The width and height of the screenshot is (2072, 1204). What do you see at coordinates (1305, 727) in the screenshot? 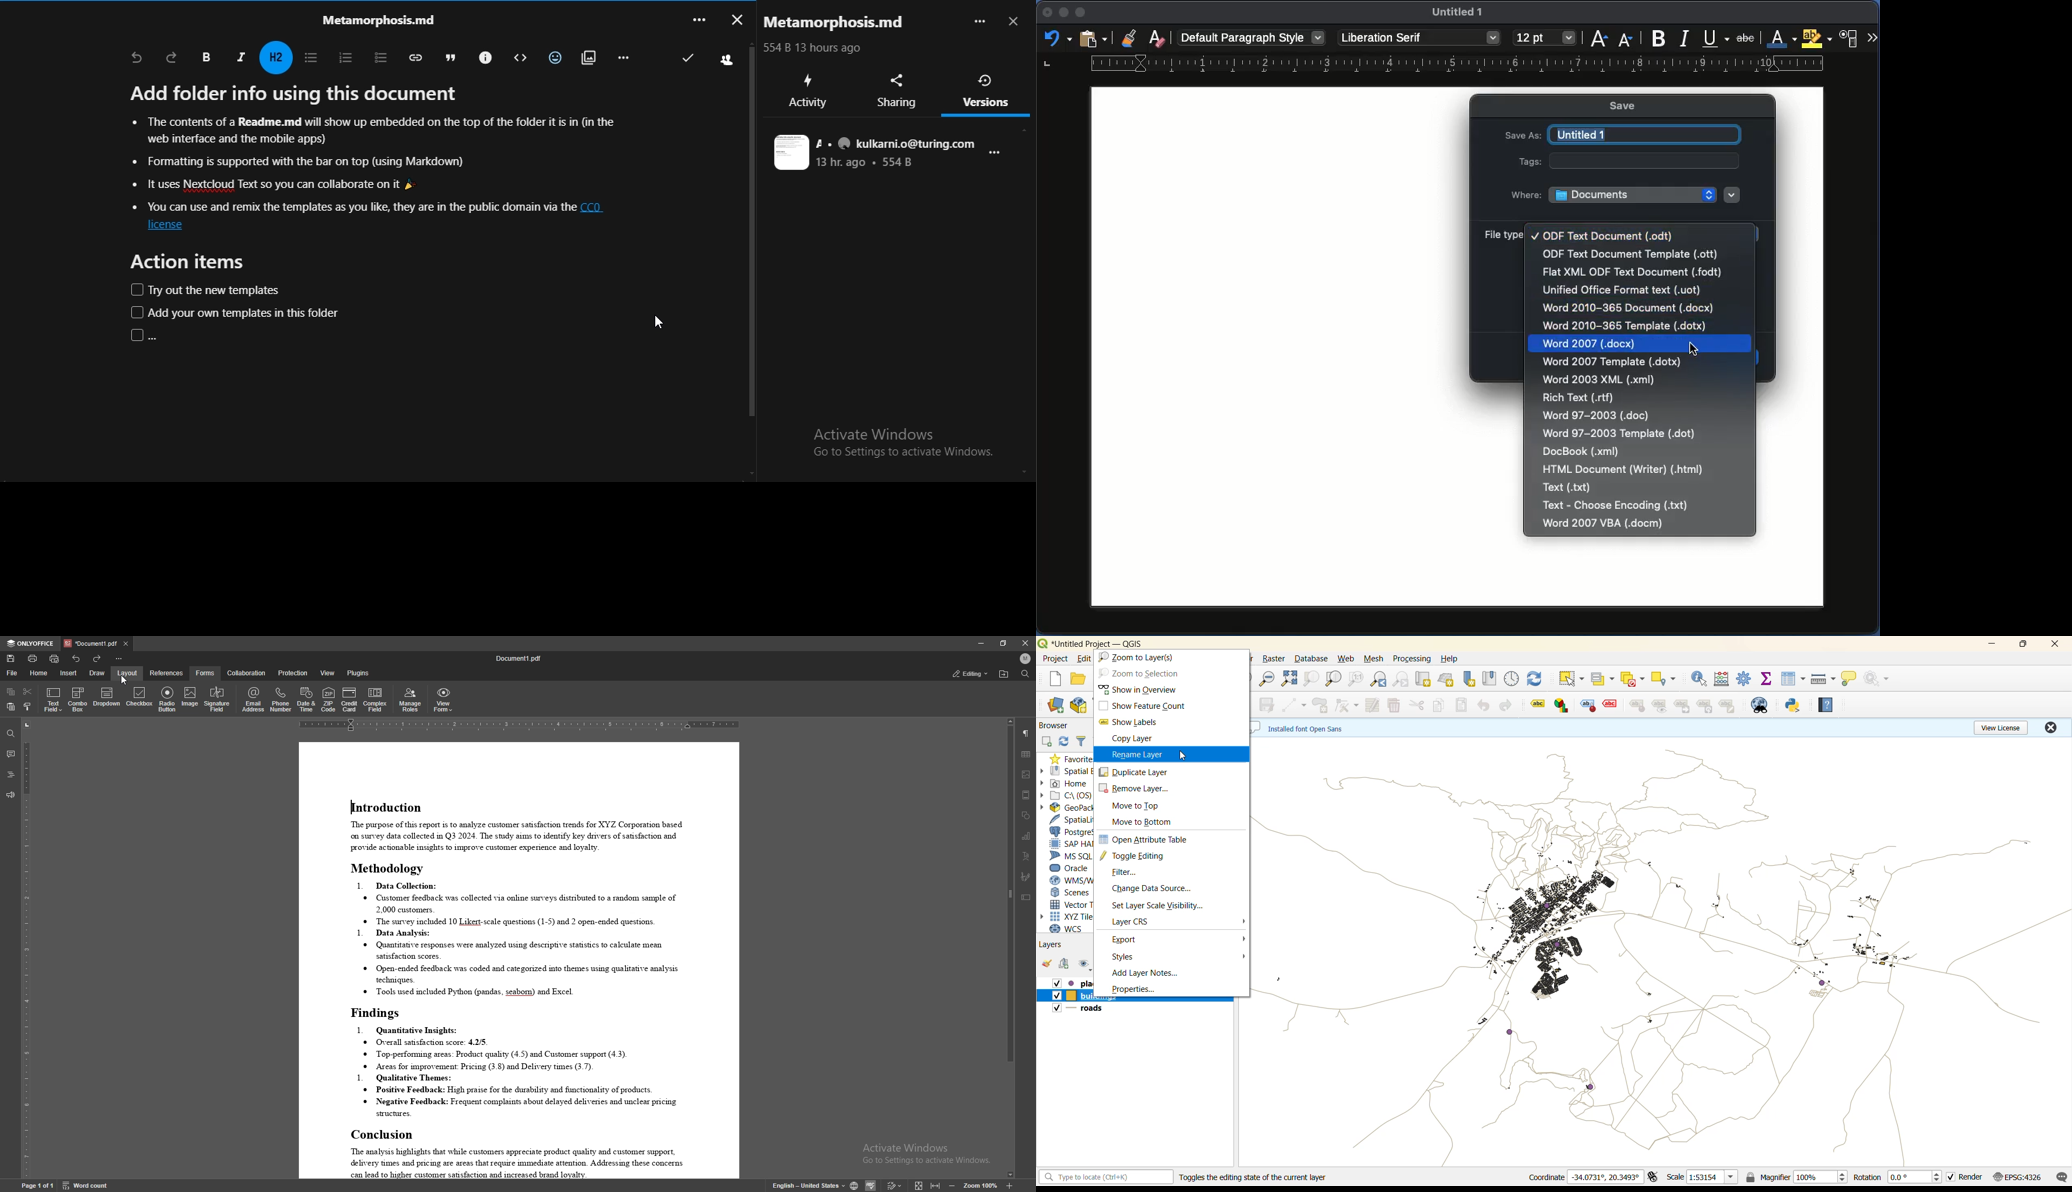
I see `metadata` at bounding box center [1305, 727].